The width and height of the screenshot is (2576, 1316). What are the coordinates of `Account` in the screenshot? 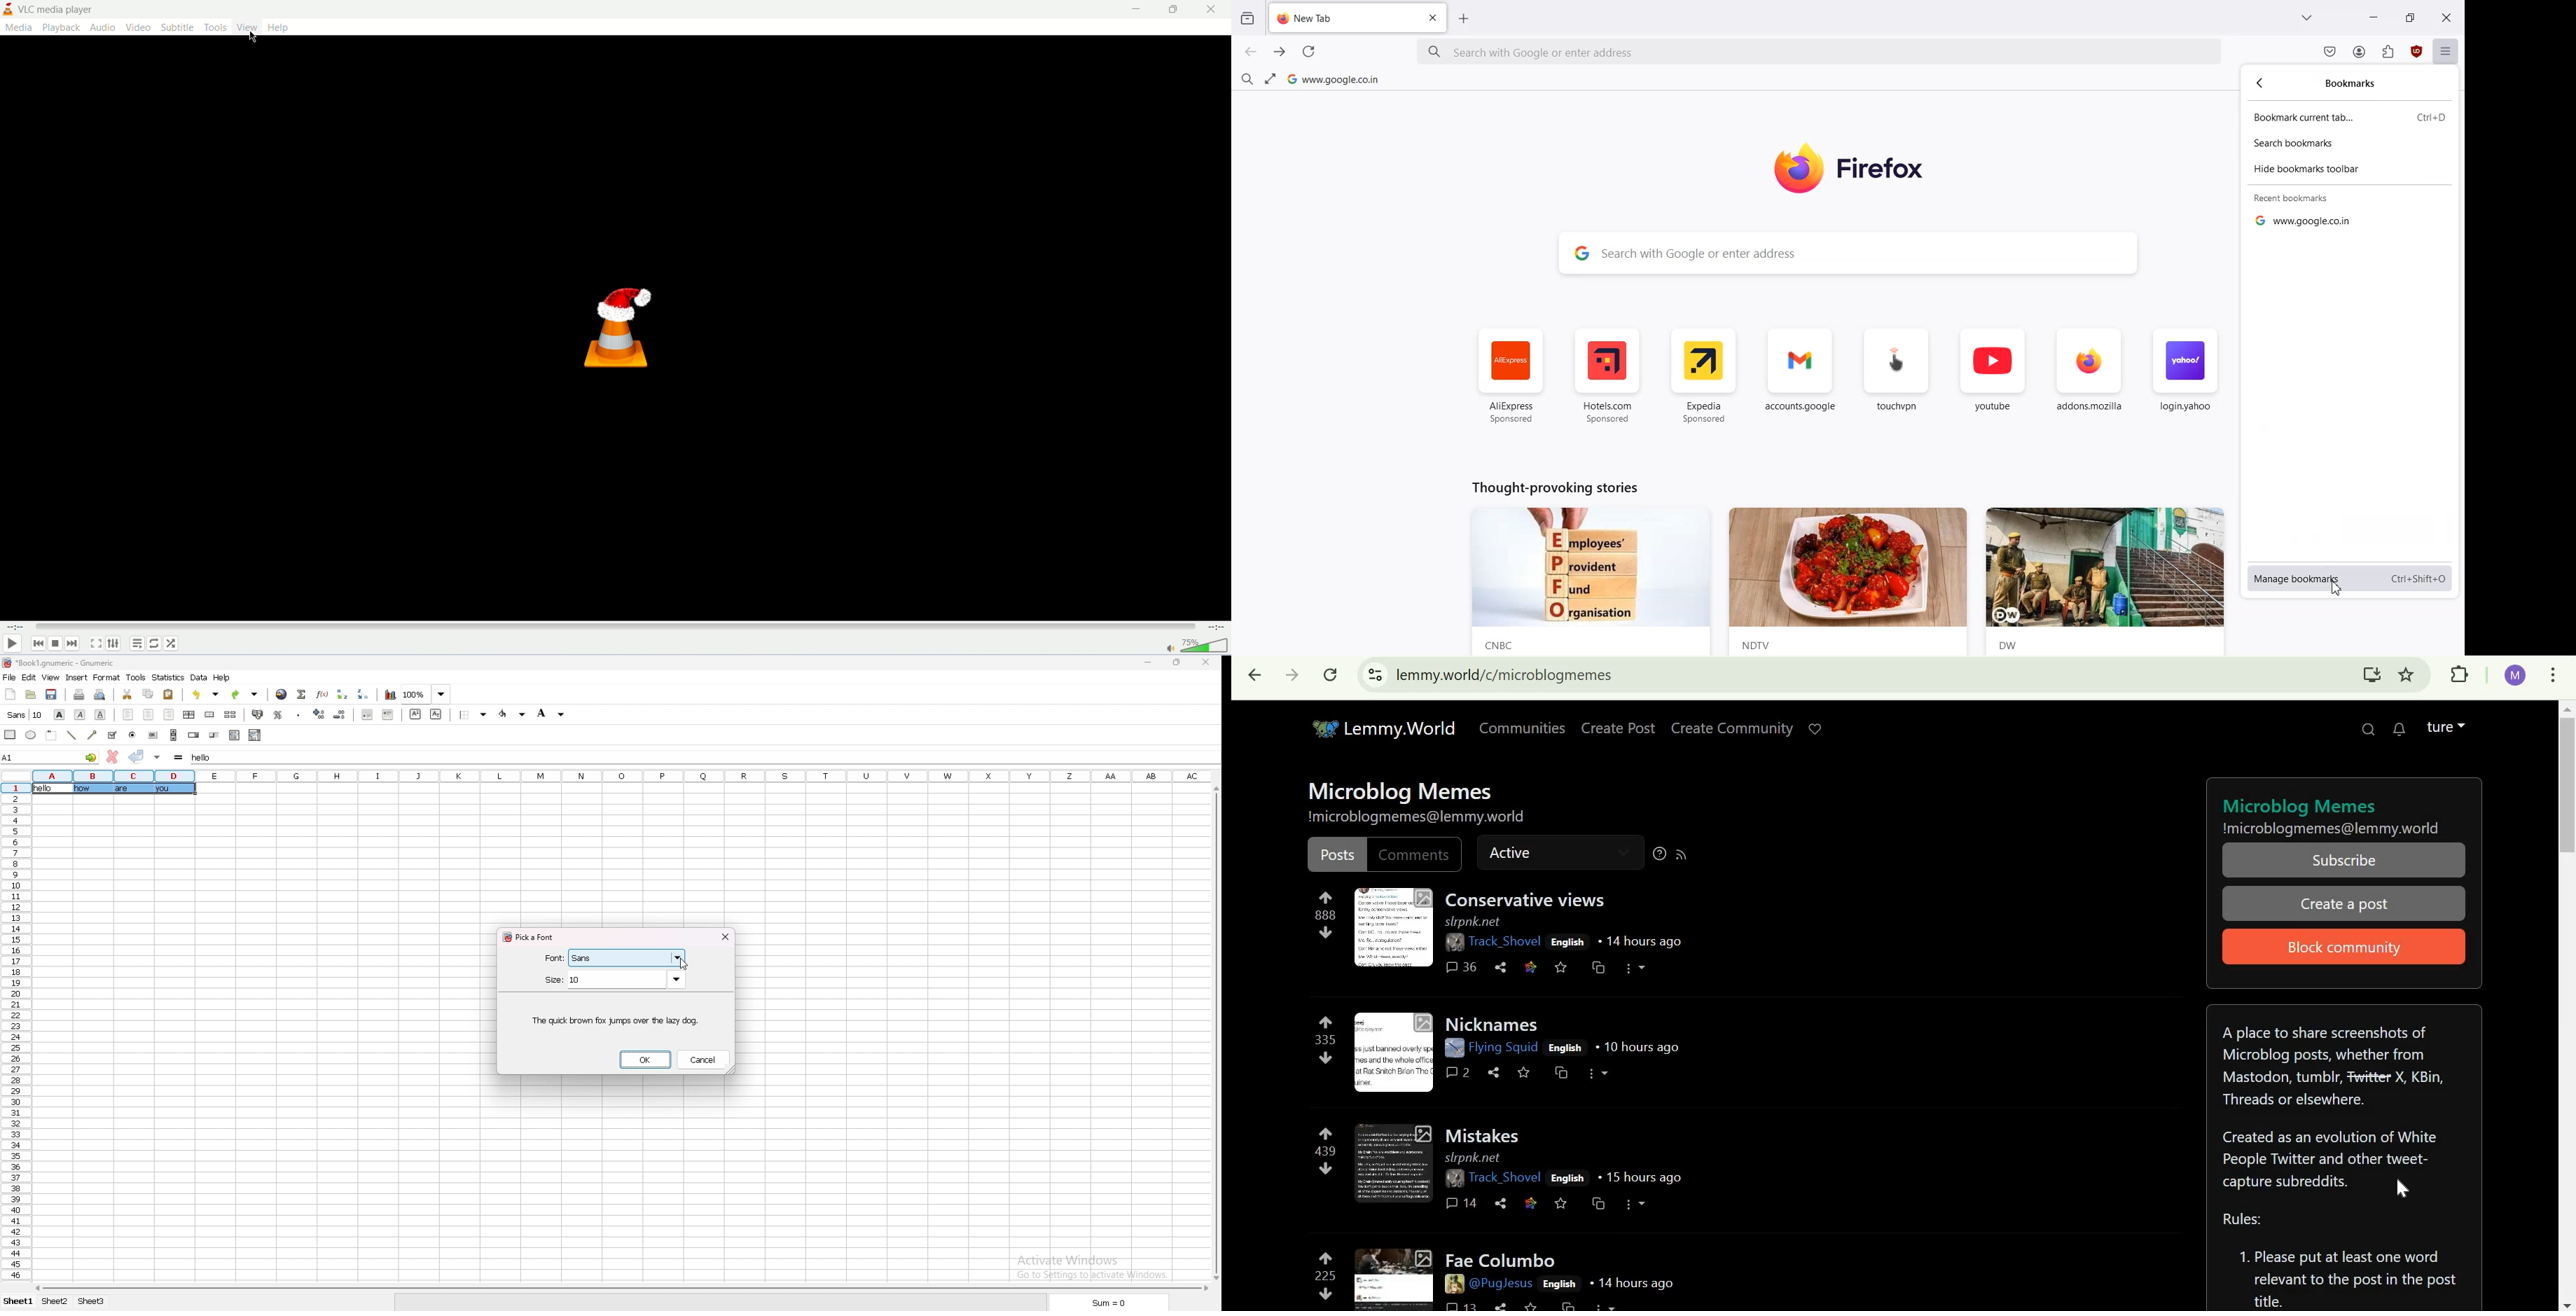 It's located at (2360, 52).